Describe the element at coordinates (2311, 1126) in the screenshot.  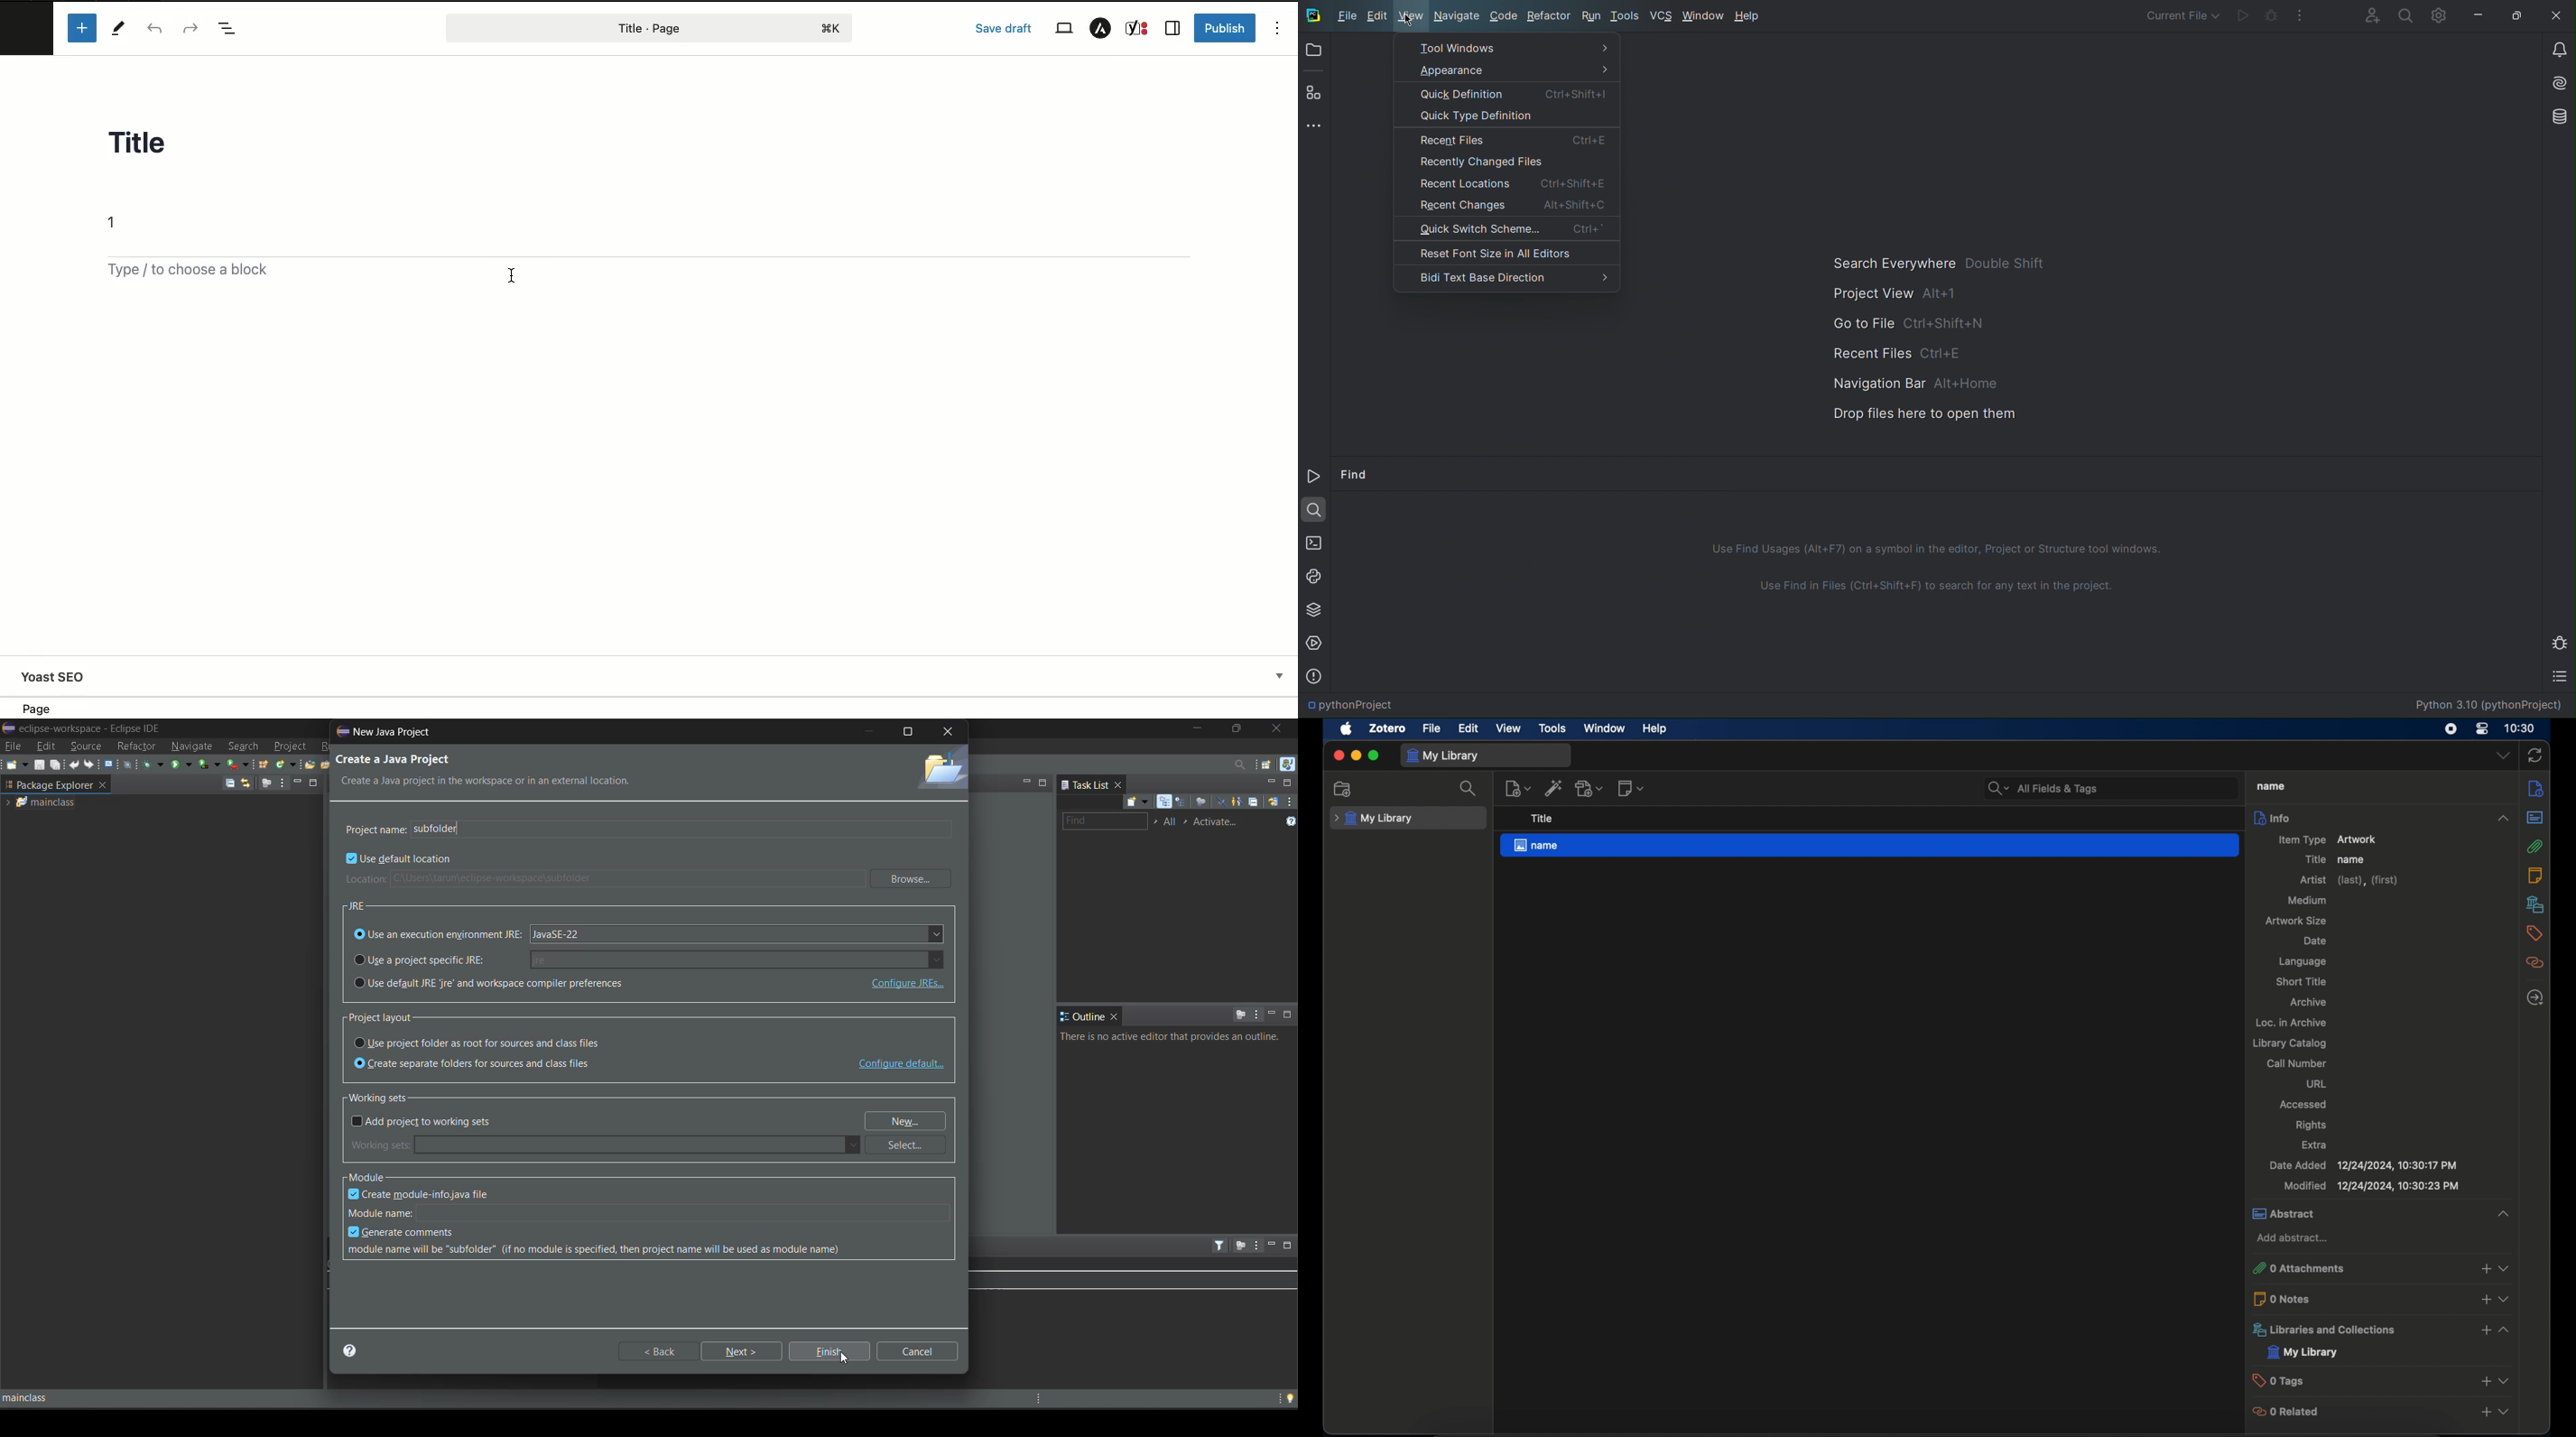
I see `rights` at that location.